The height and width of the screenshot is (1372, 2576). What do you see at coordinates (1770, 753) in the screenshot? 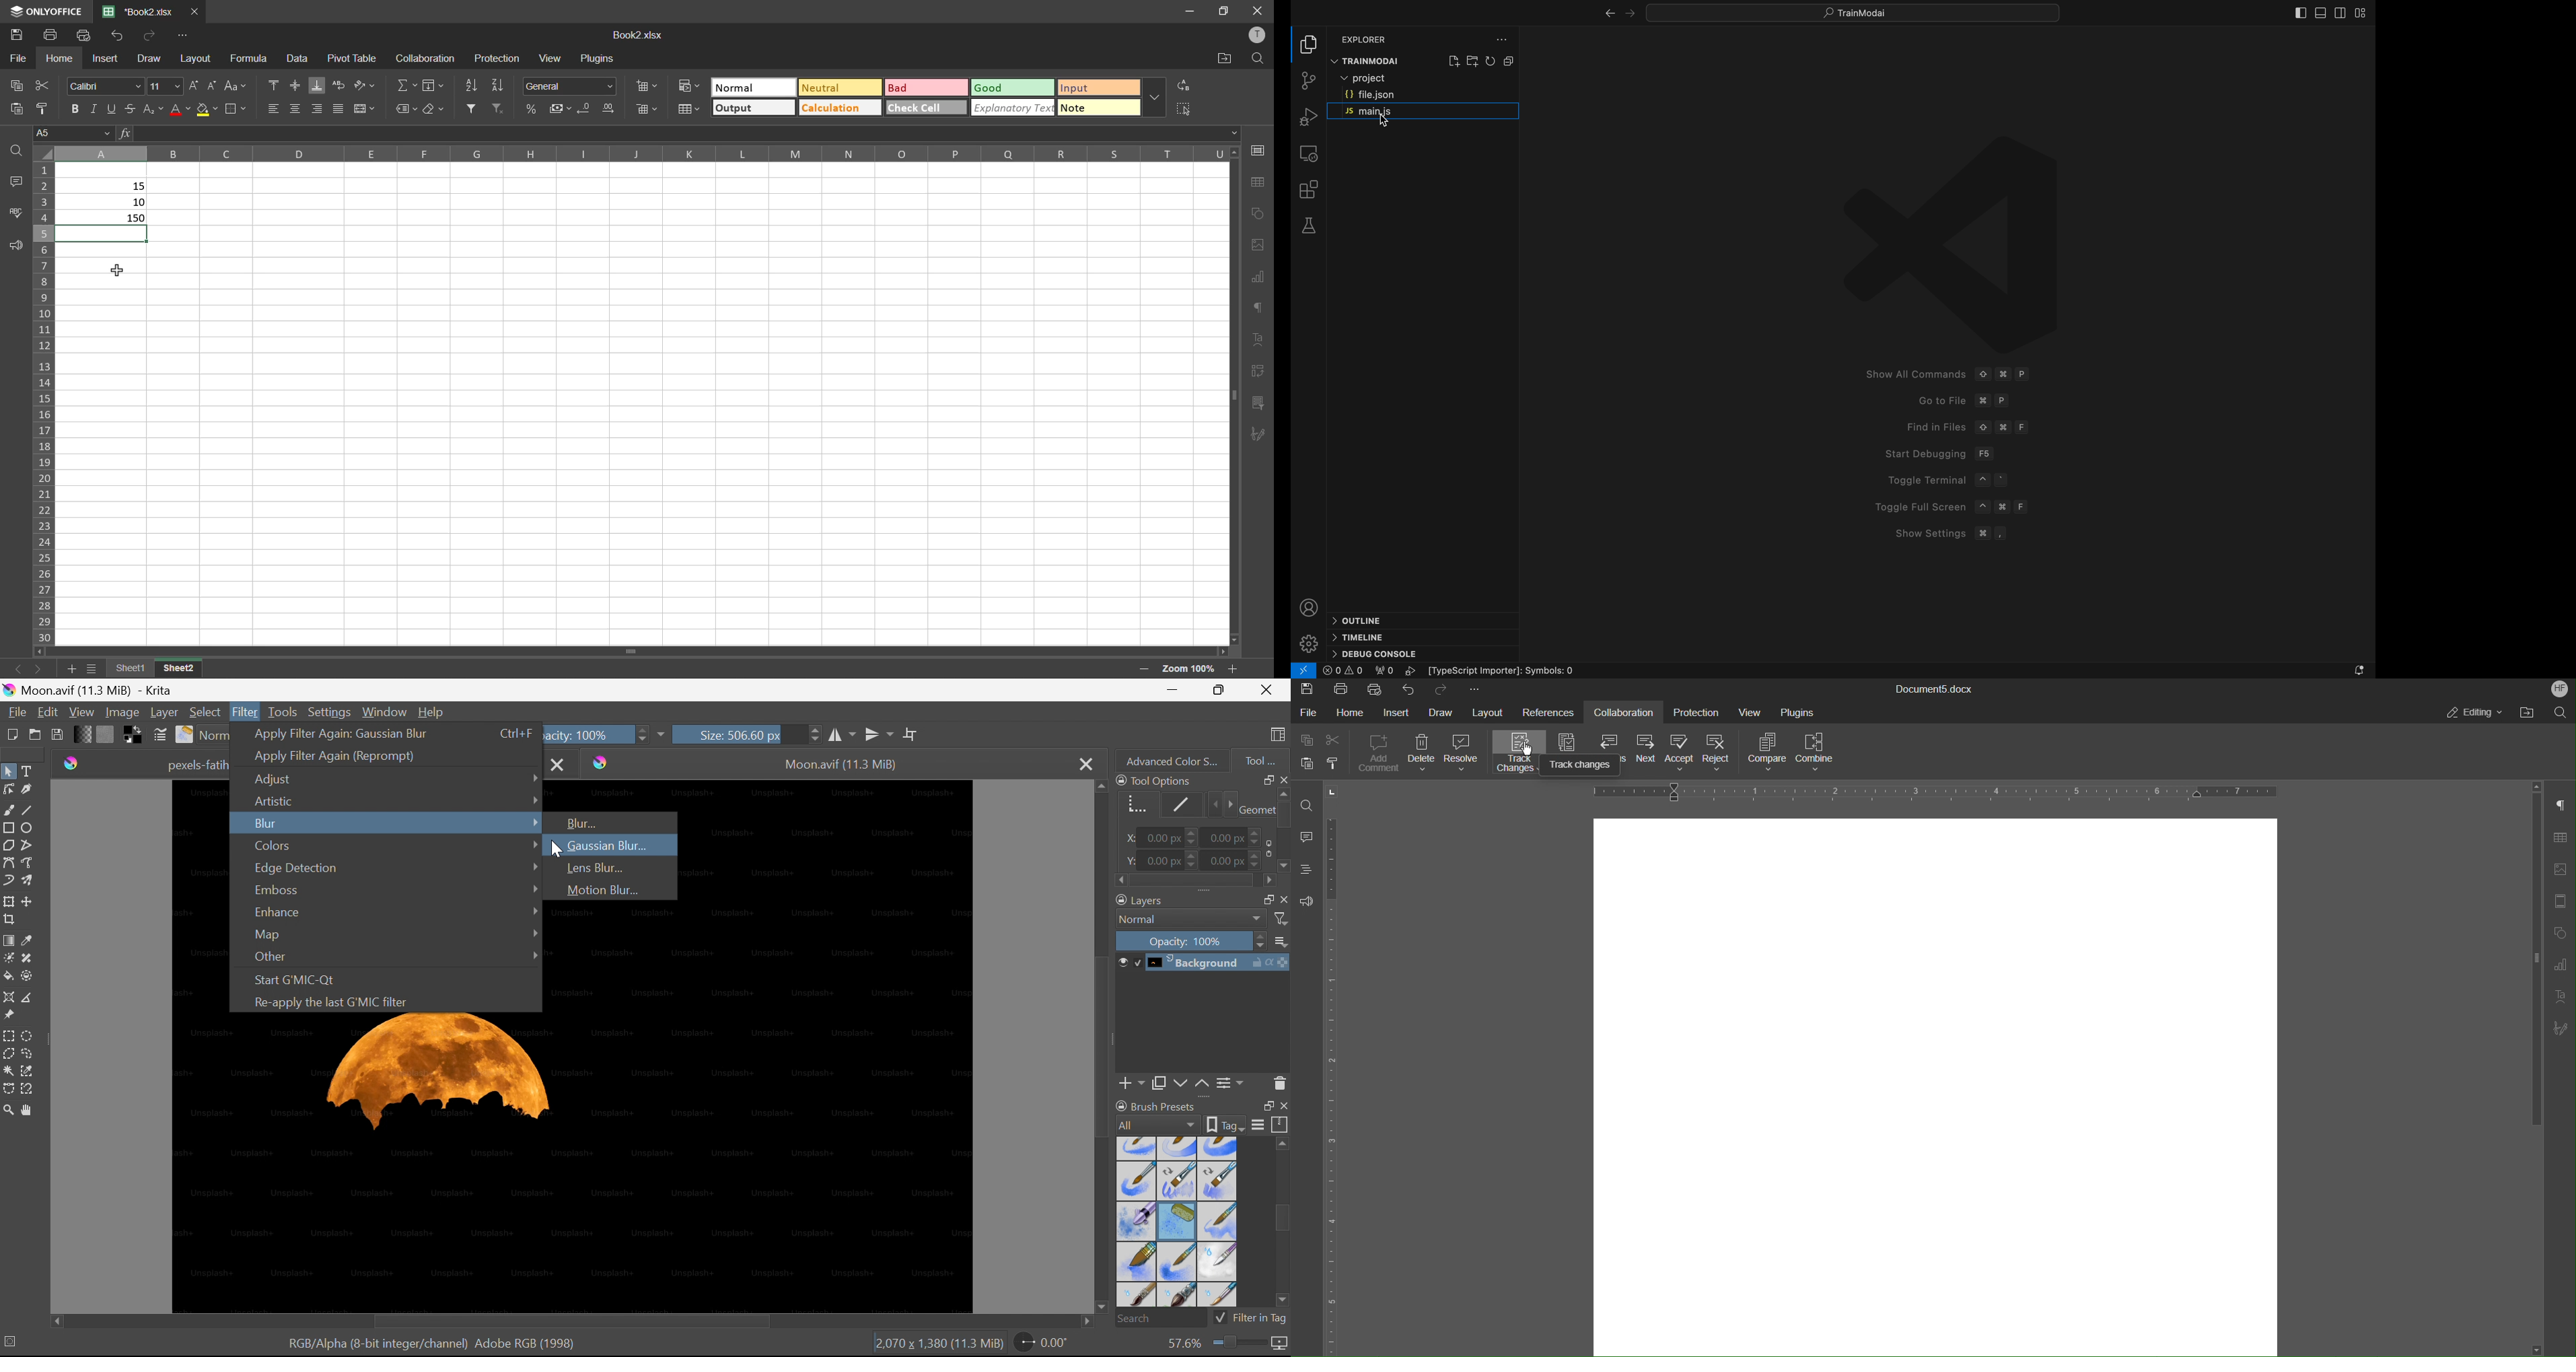
I see `Compare` at bounding box center [1770, 753].